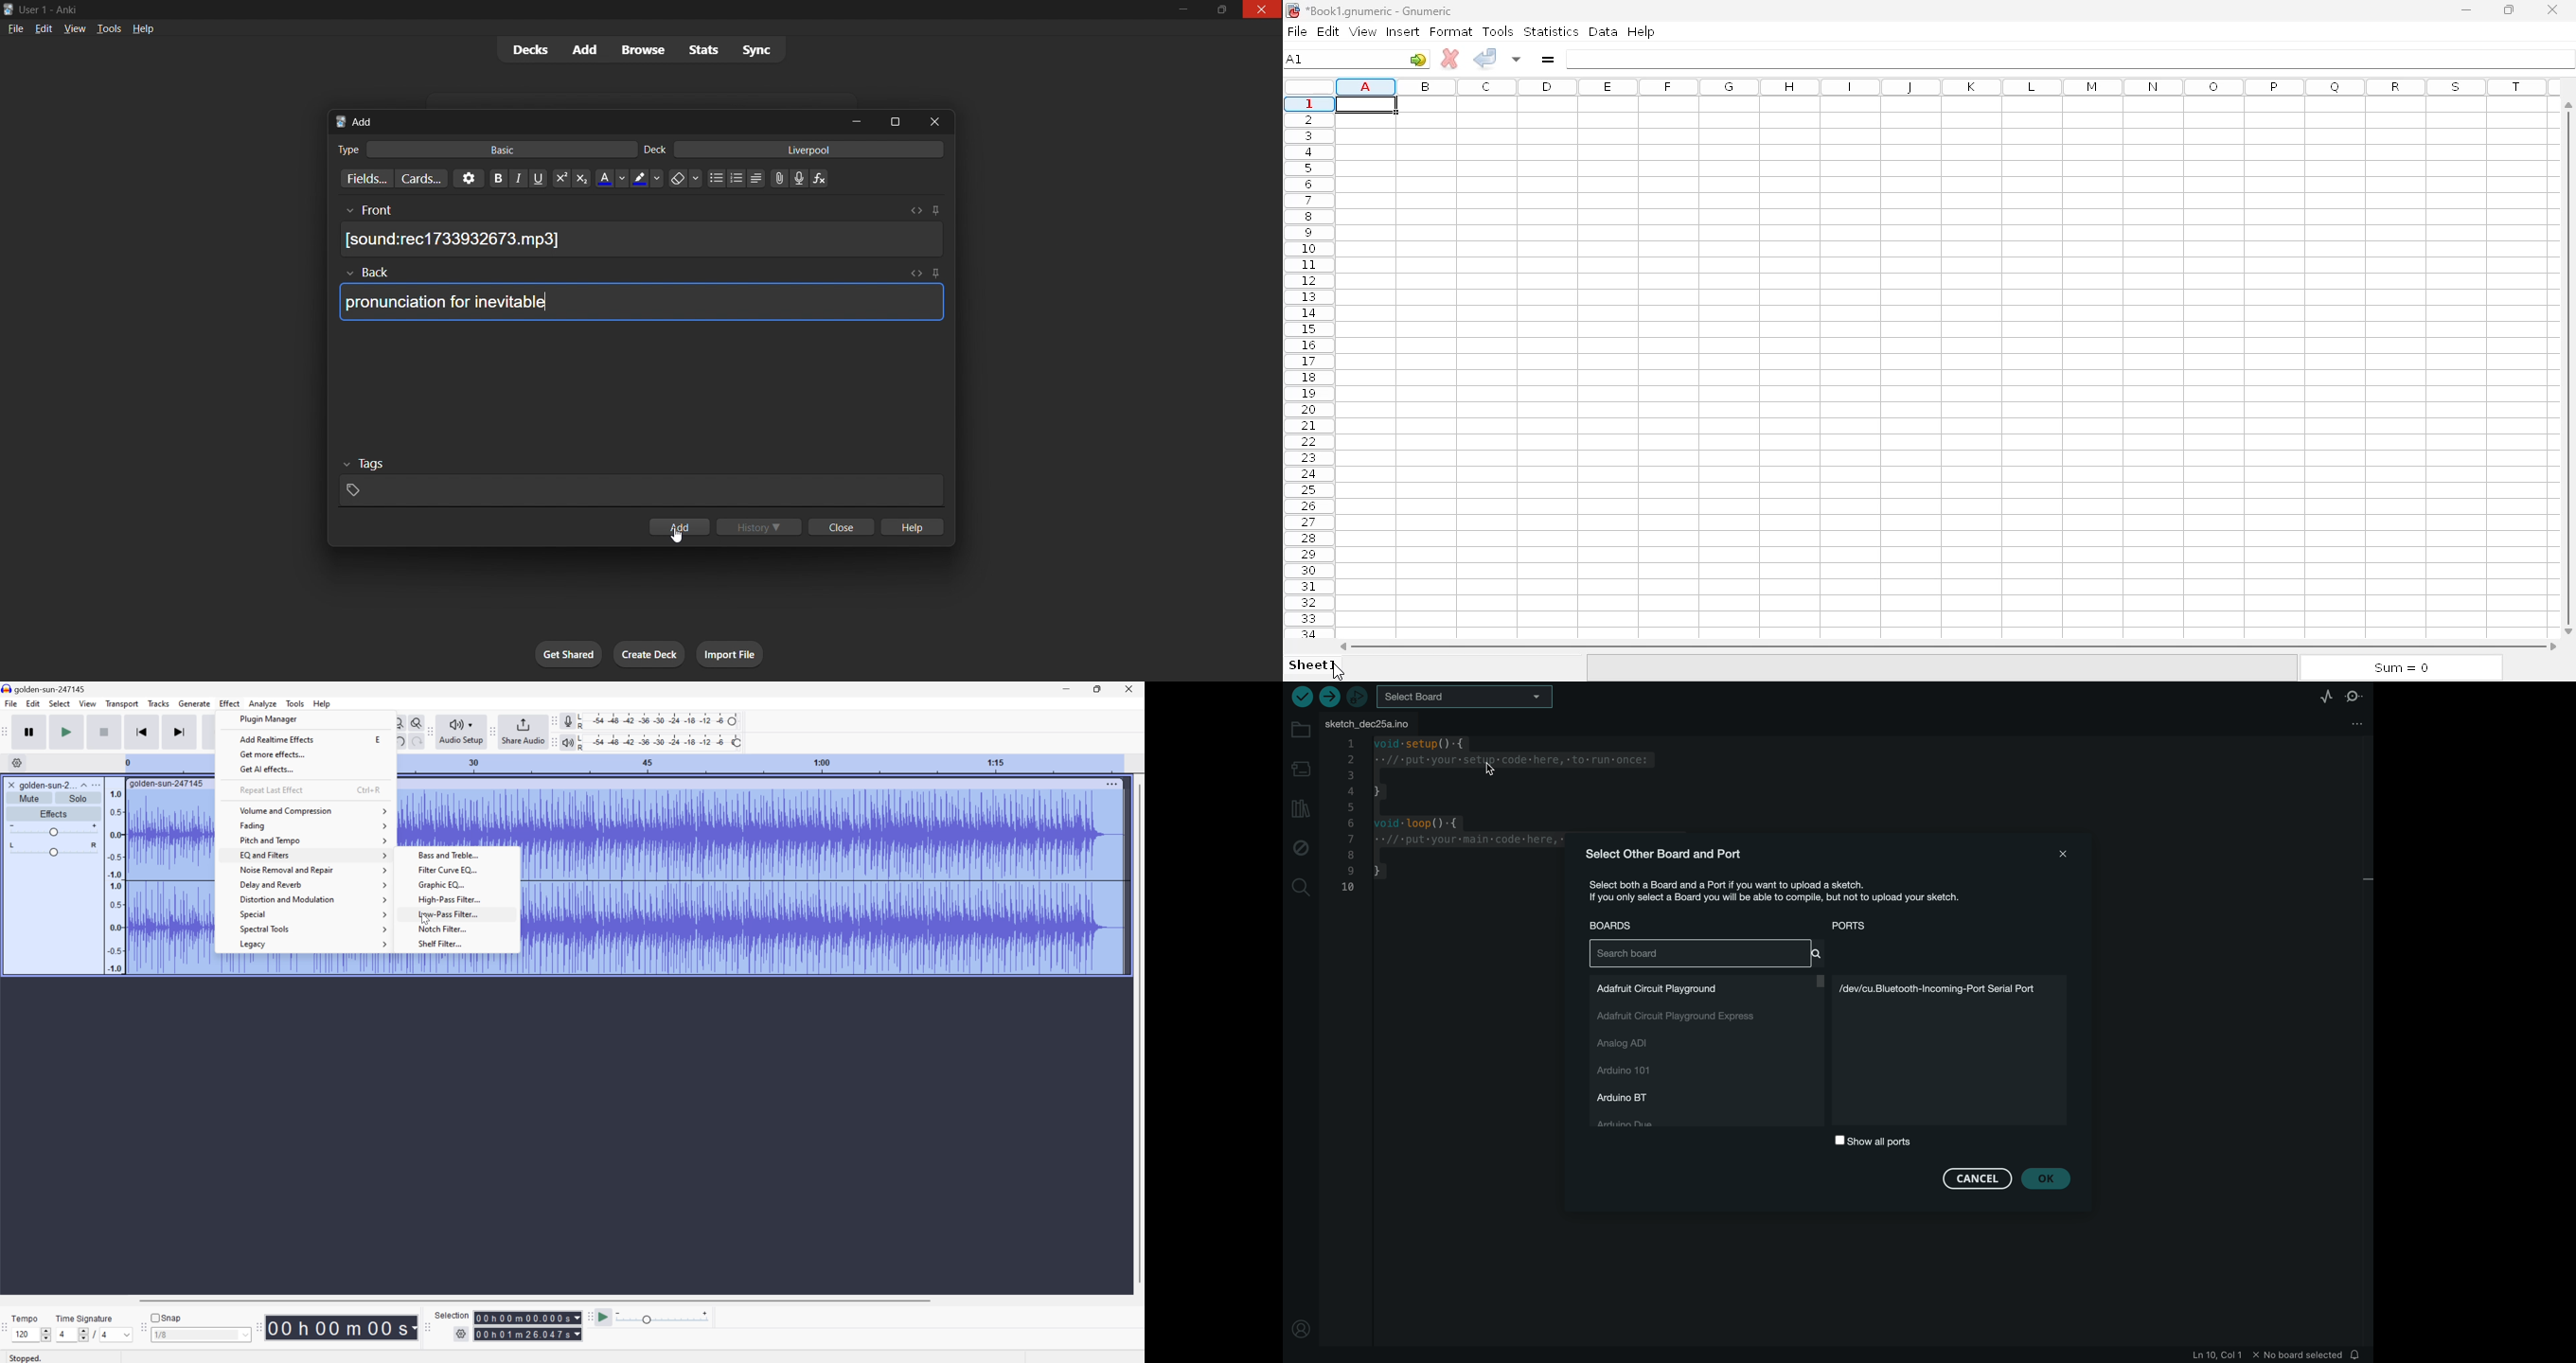 The height and width of the screenshot is (1372, 2576). I want to click on italic, so click(517, 180).